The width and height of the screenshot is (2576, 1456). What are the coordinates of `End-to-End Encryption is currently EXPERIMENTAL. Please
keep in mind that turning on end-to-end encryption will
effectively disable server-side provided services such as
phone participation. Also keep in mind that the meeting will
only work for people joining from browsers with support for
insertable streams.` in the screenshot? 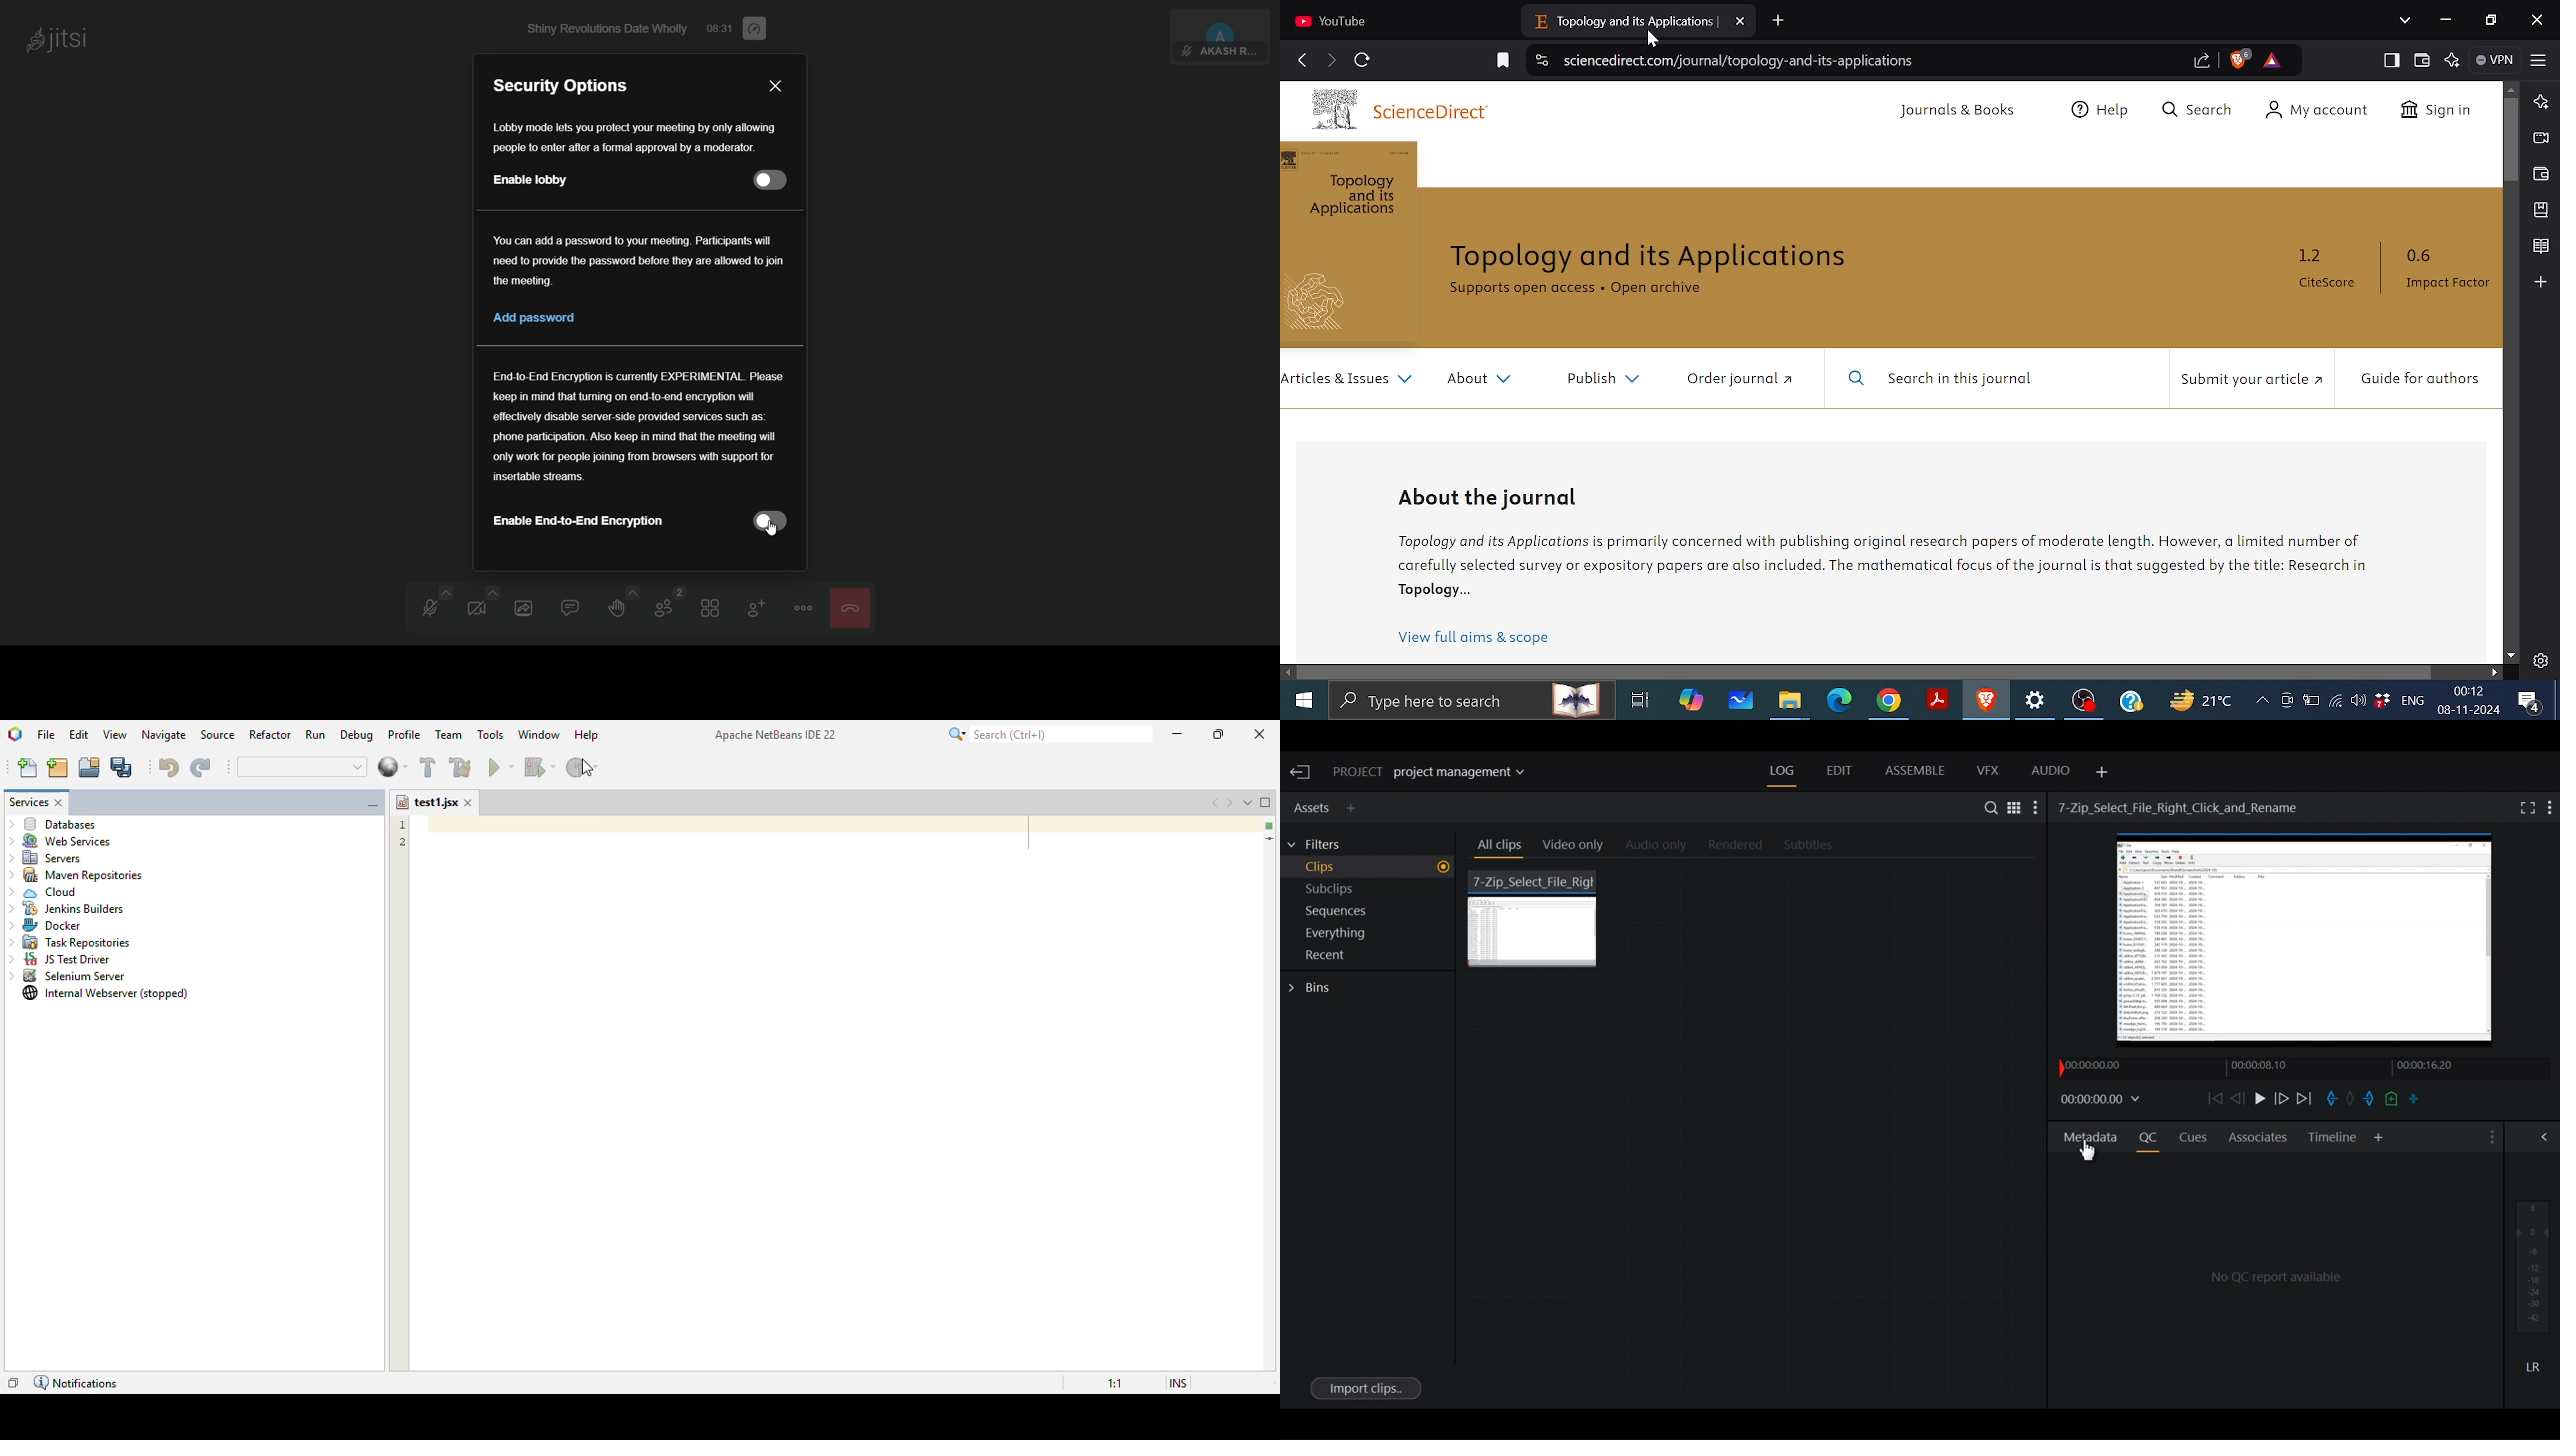 It's located at (639, 429).